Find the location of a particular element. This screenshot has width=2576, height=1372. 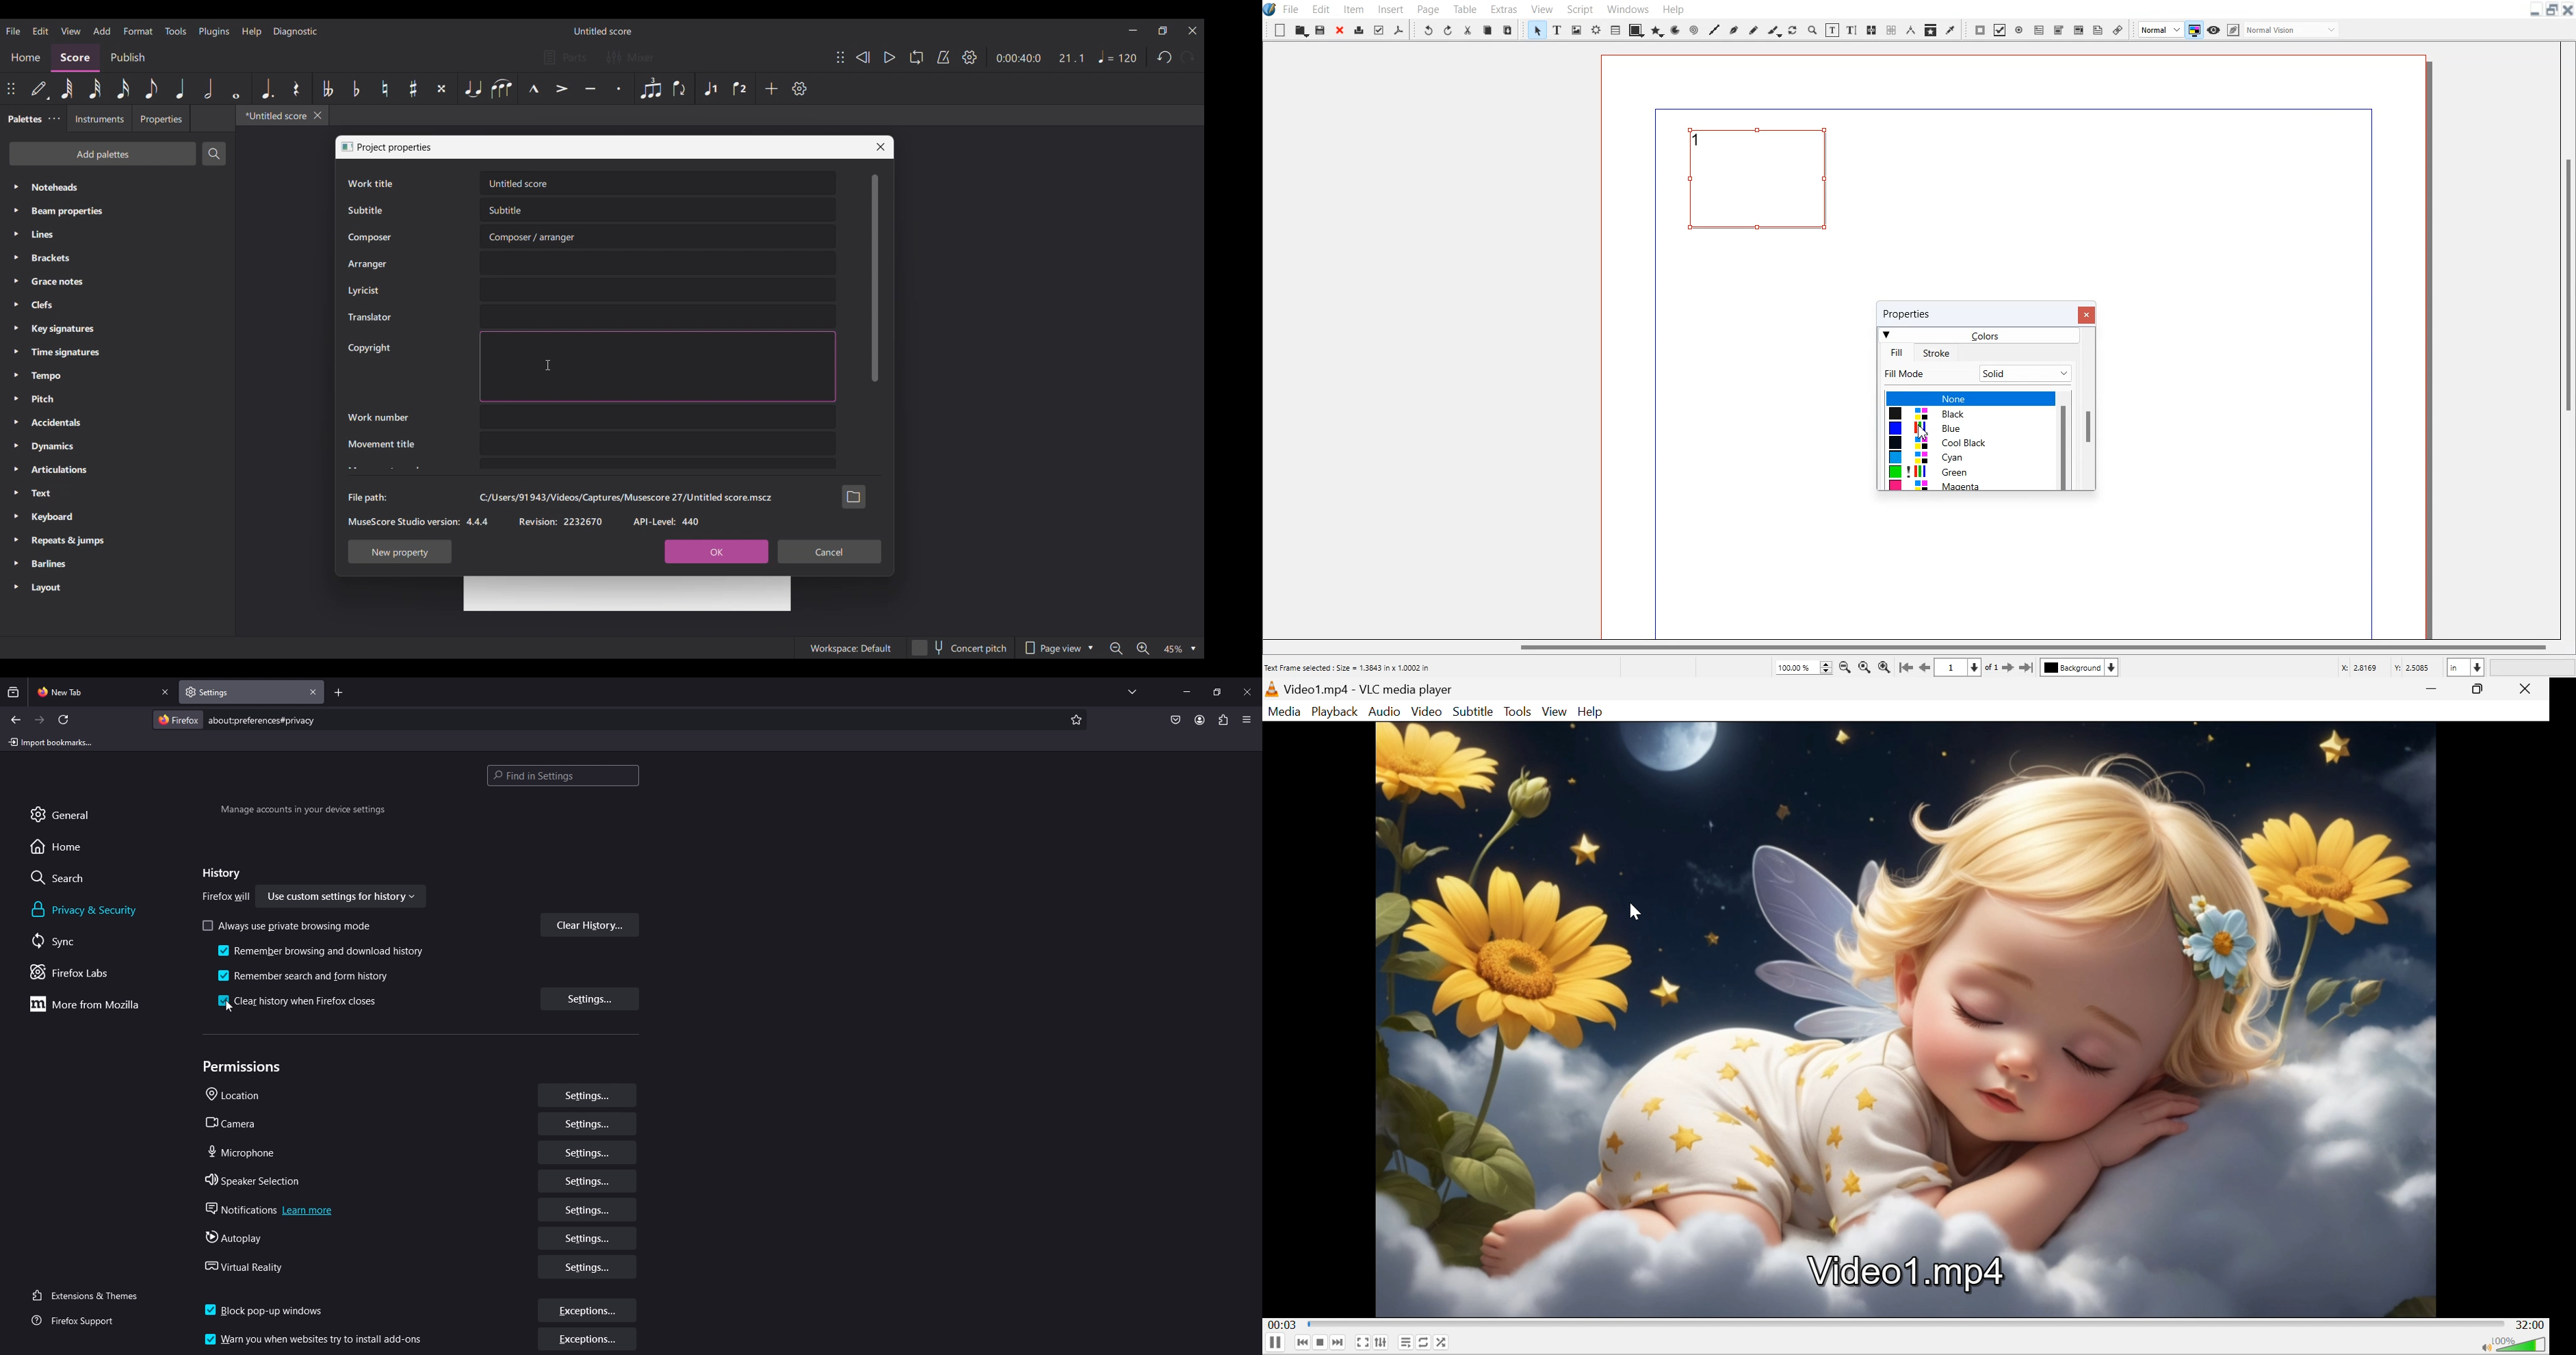

Playback is located at coordinates (1337, 713).